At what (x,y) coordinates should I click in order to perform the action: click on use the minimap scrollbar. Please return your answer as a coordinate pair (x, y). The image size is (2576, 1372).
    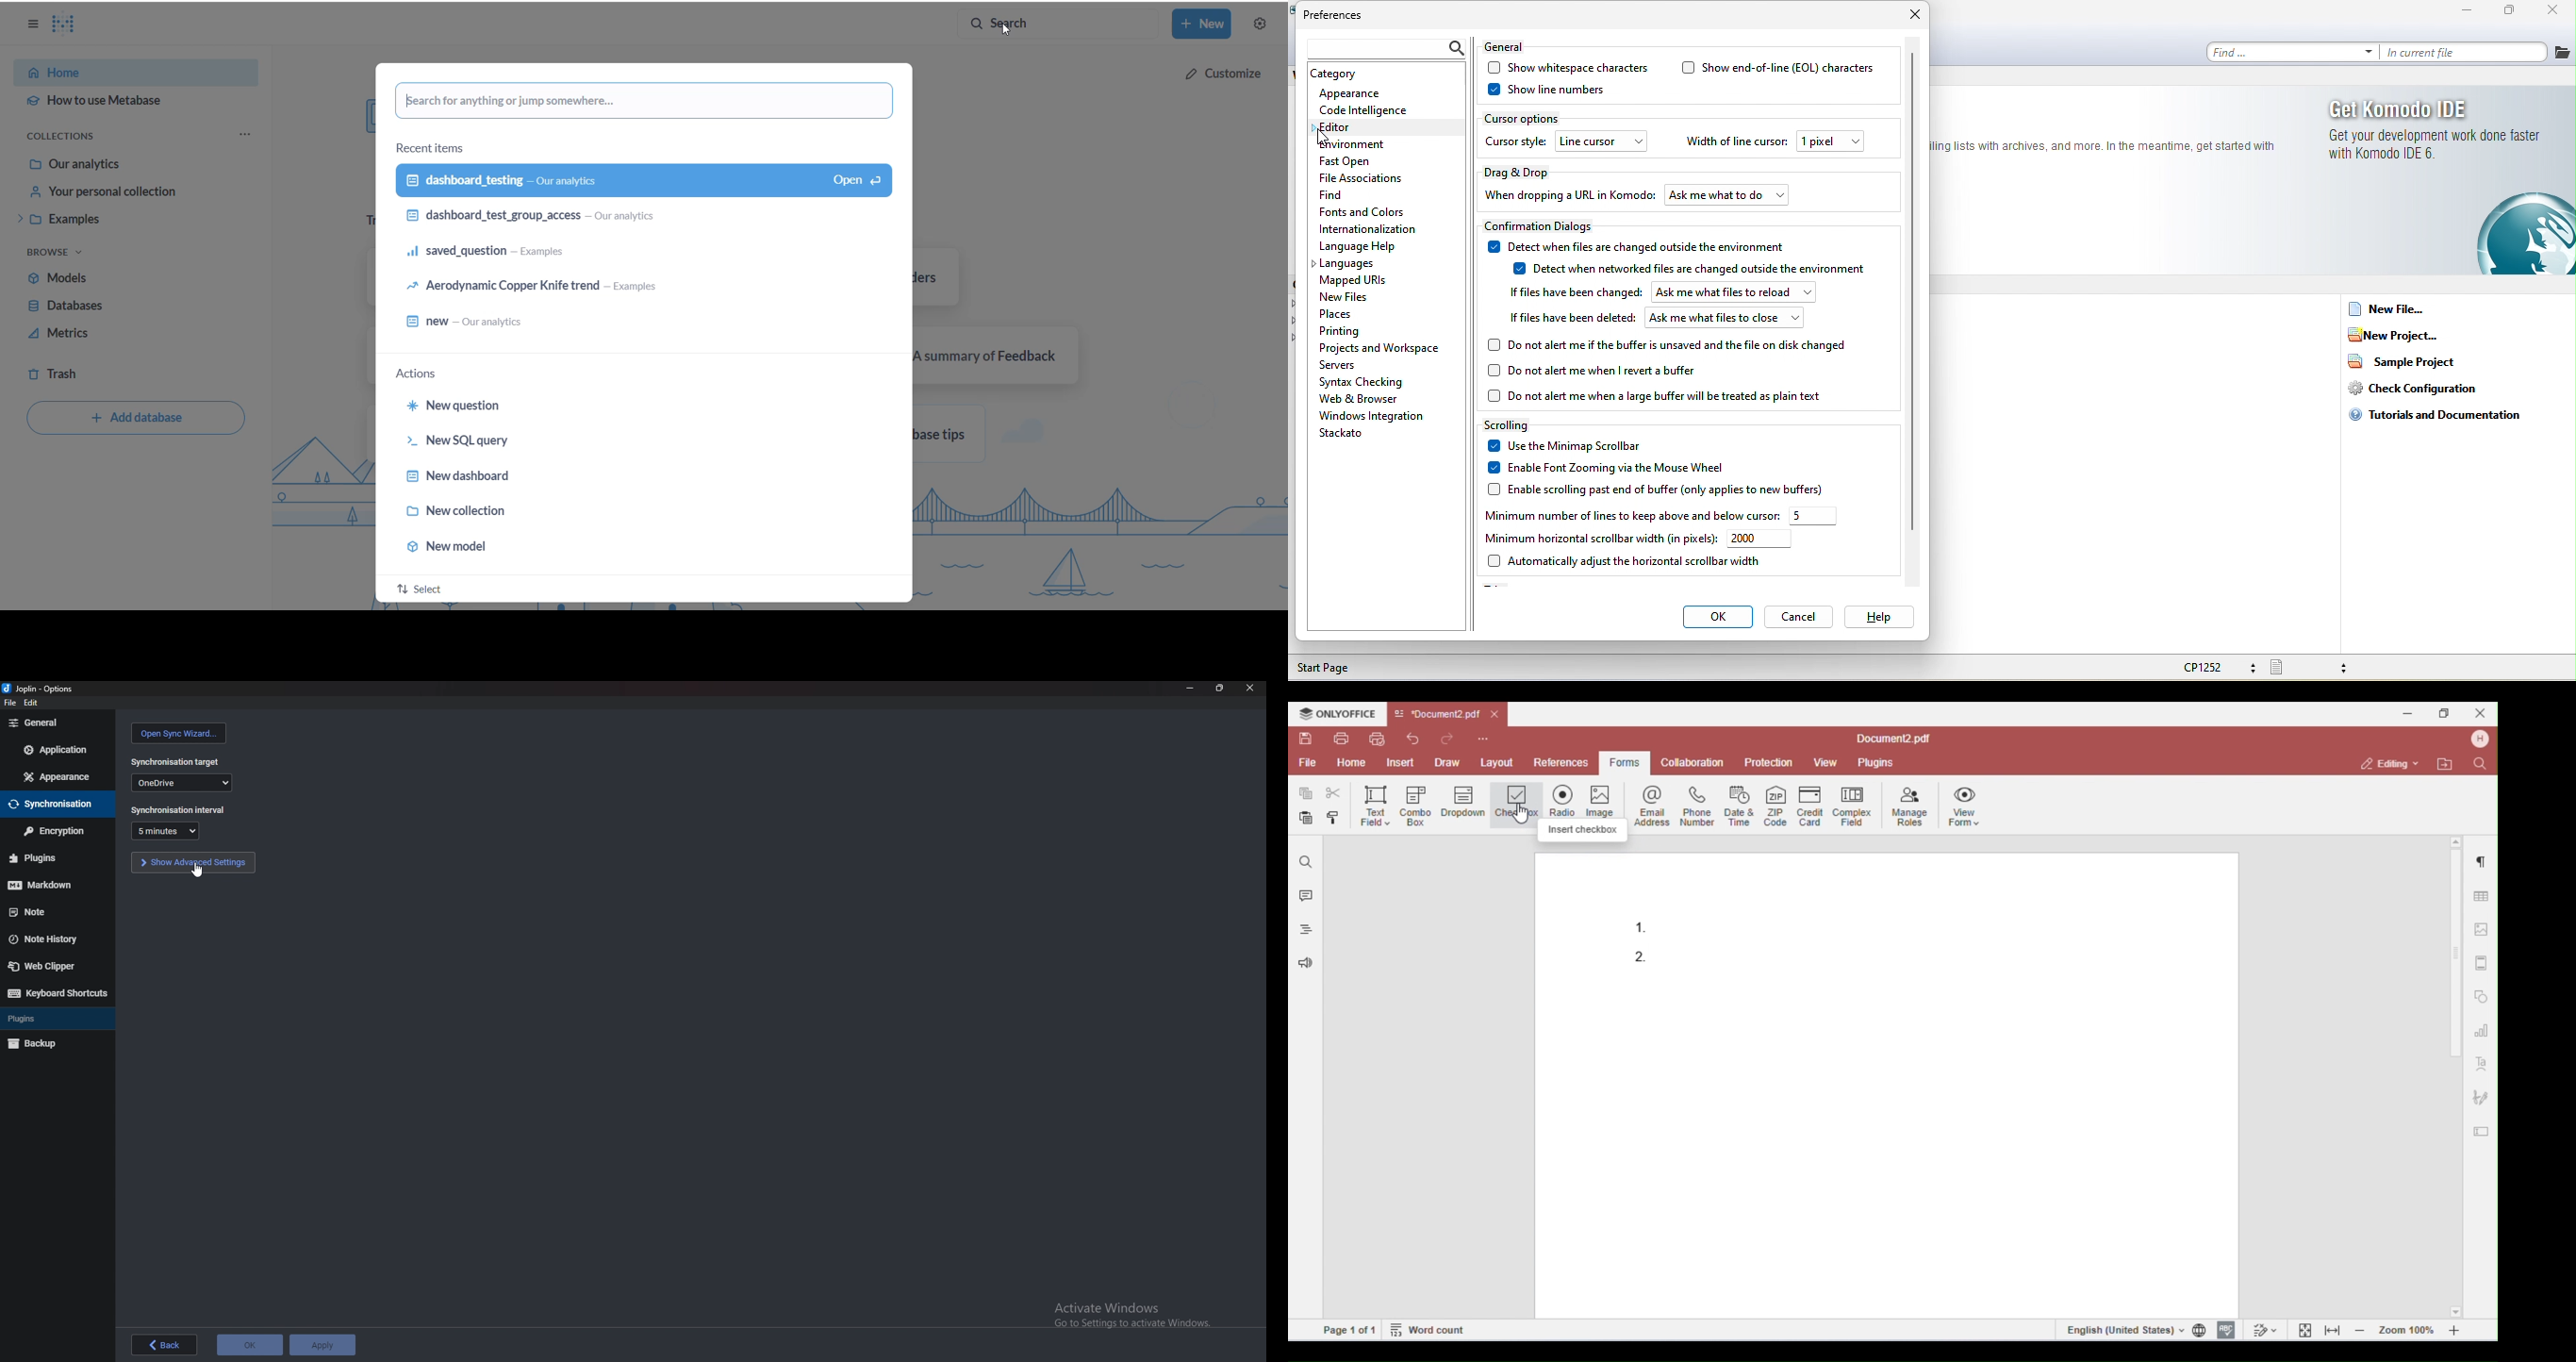
    Looking at the image, I should click on (1569, 446).